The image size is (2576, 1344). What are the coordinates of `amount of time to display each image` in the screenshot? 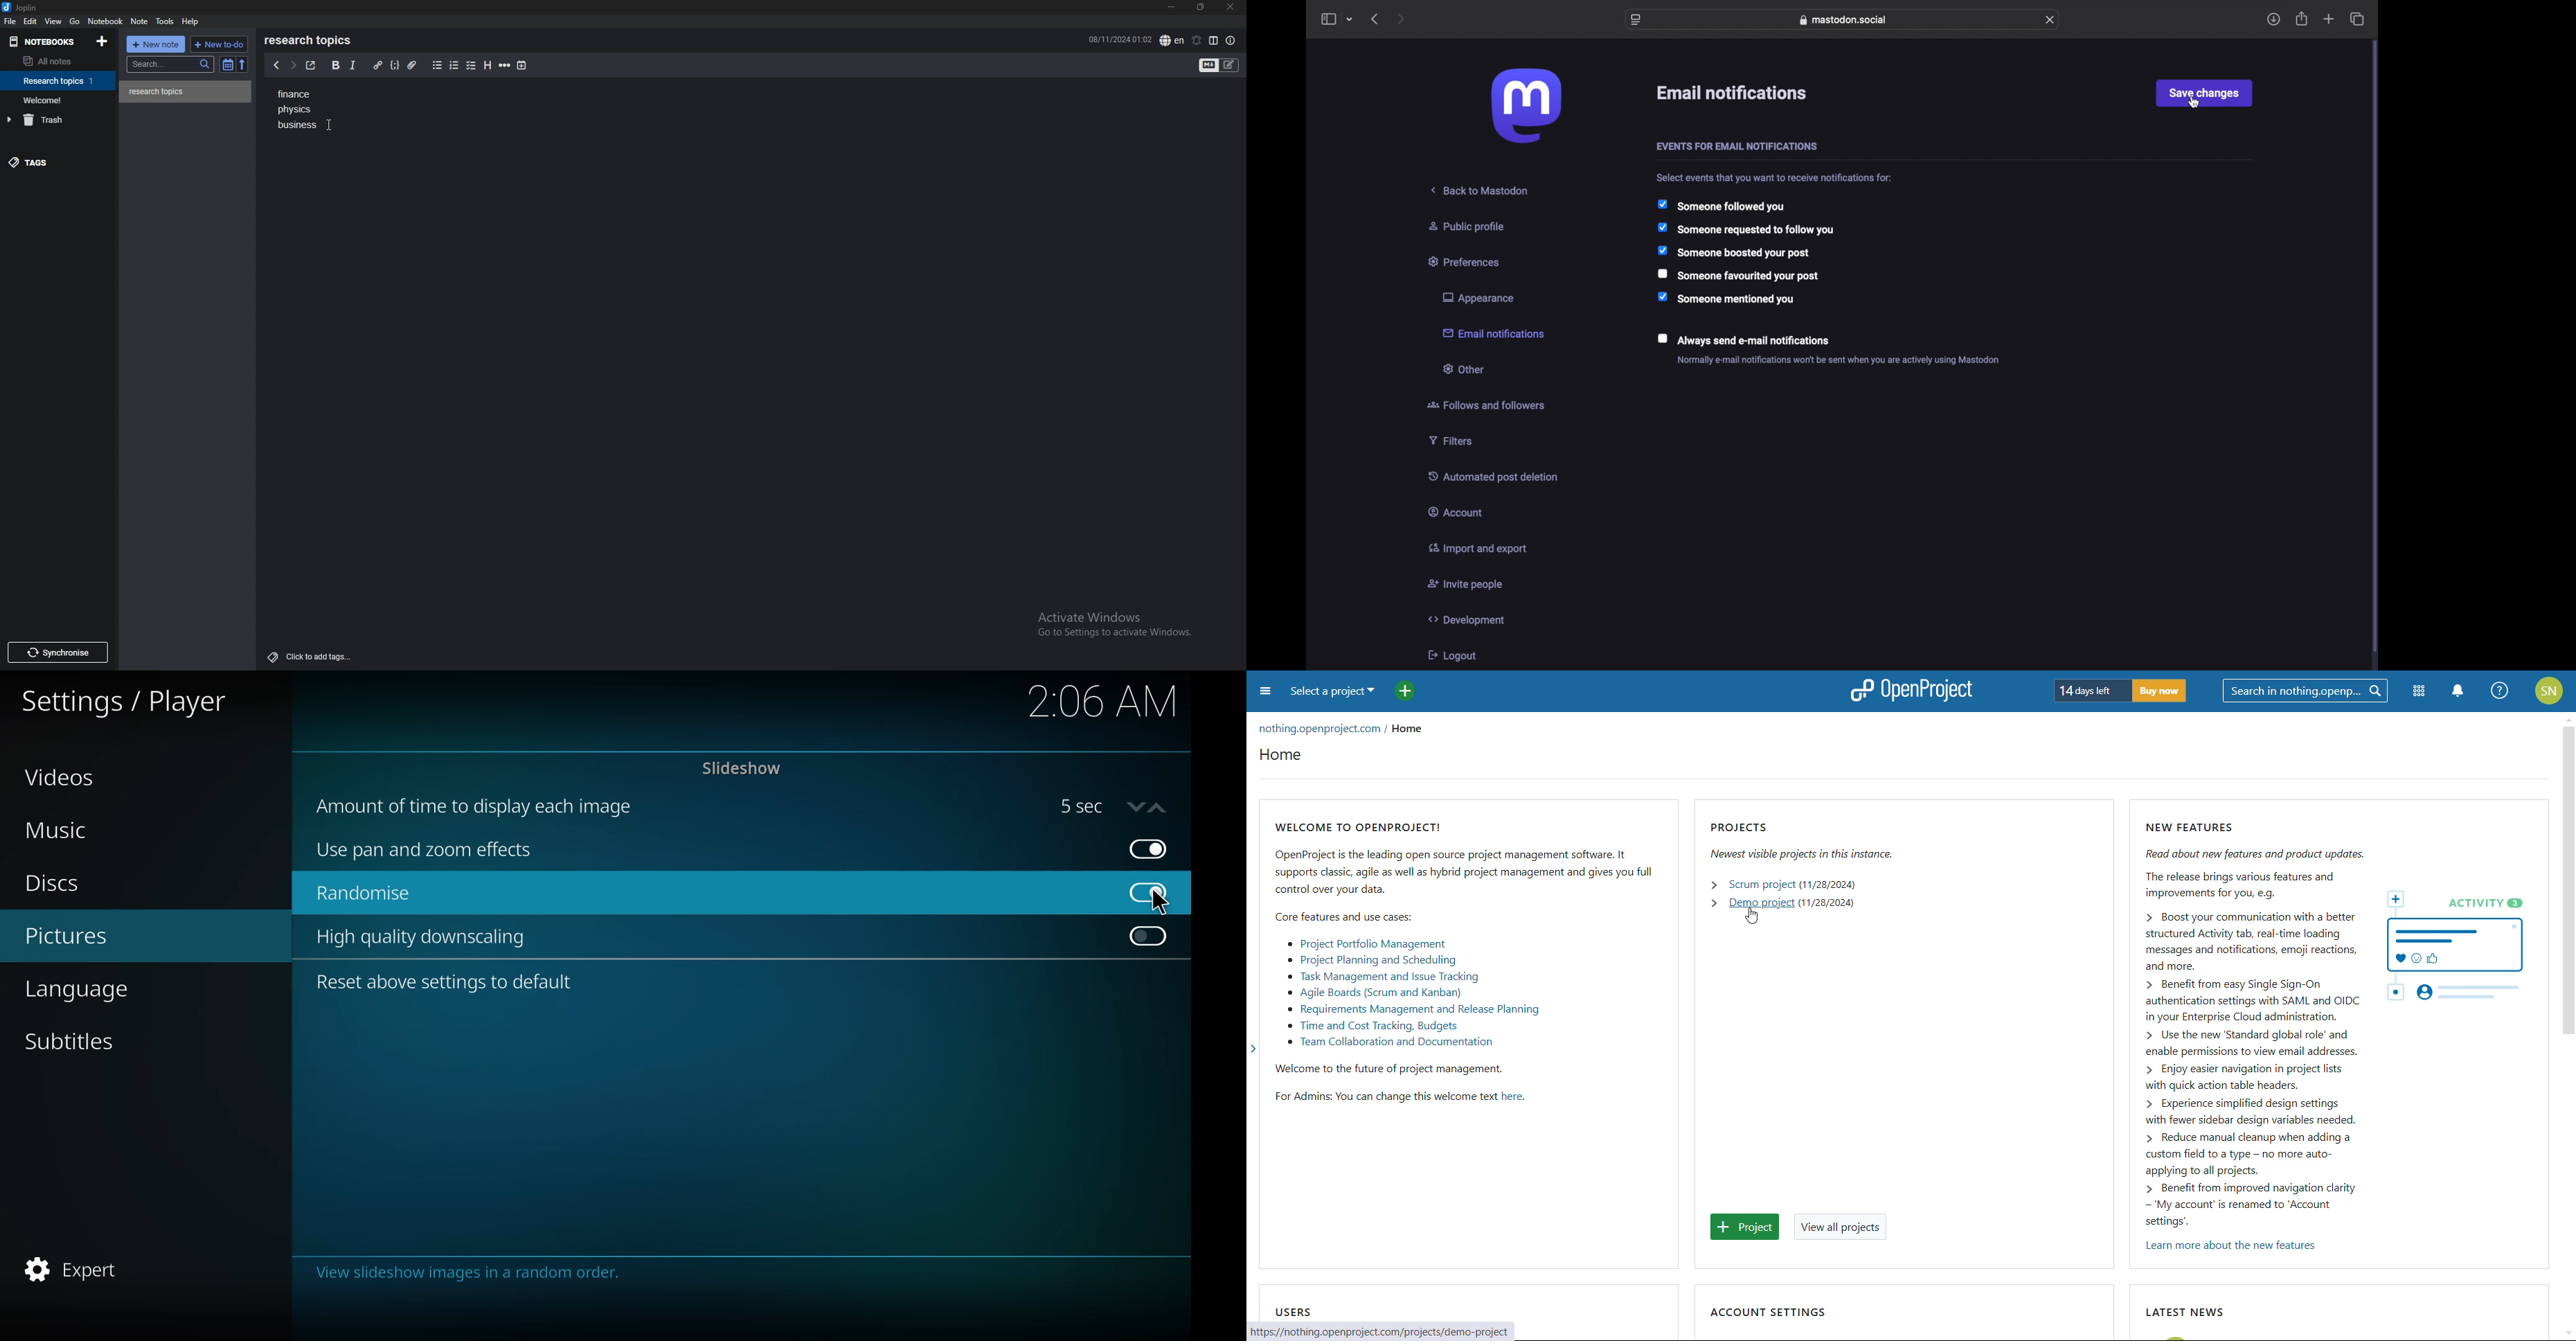 It's located at (482, 807).